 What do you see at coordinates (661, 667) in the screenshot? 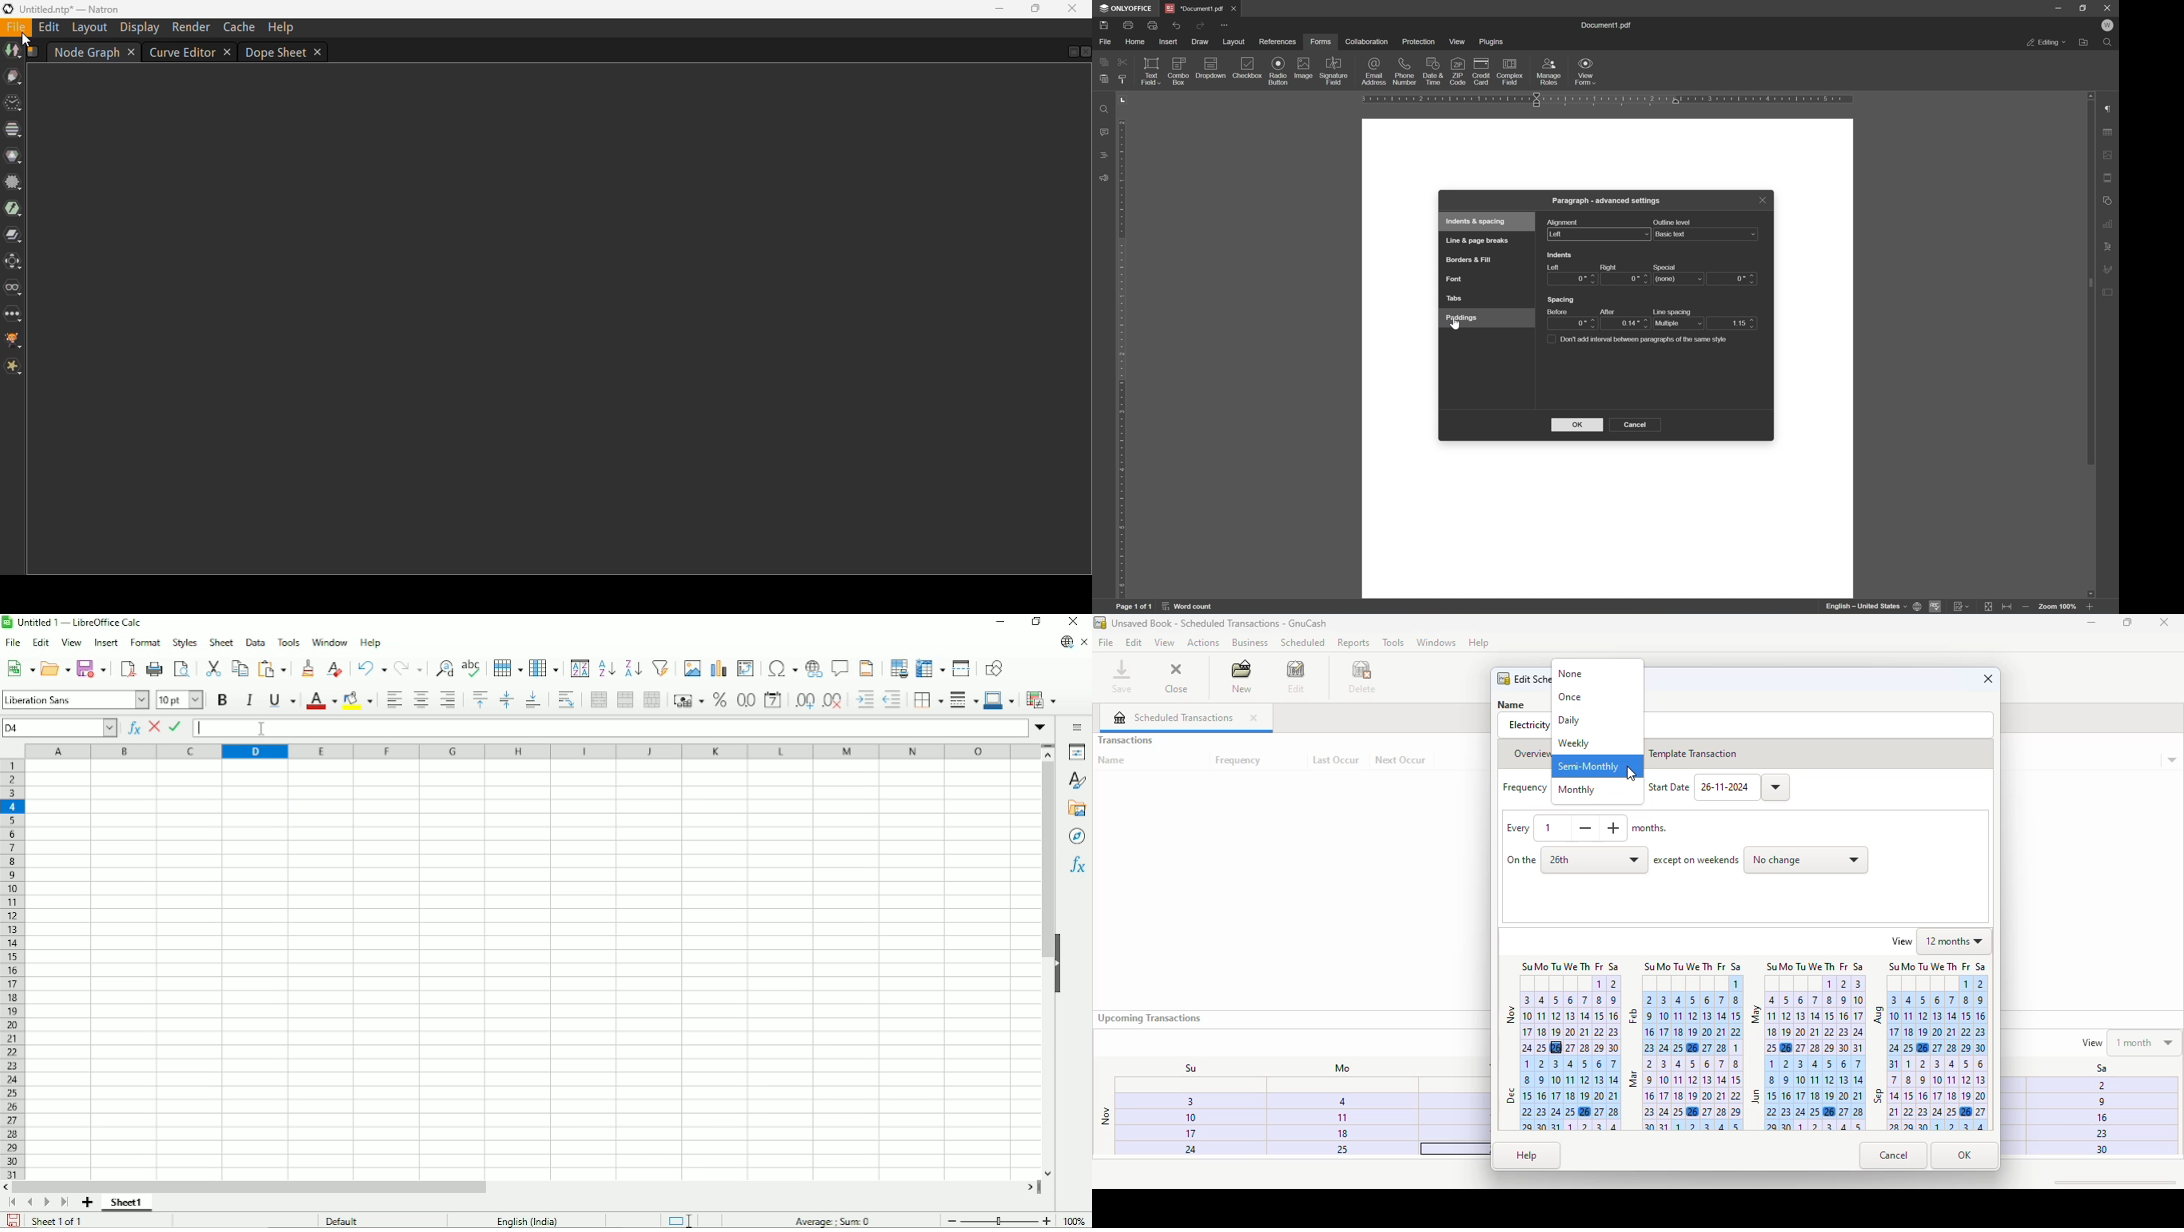
I see `Autofilter` at bounding box center [661, 667].